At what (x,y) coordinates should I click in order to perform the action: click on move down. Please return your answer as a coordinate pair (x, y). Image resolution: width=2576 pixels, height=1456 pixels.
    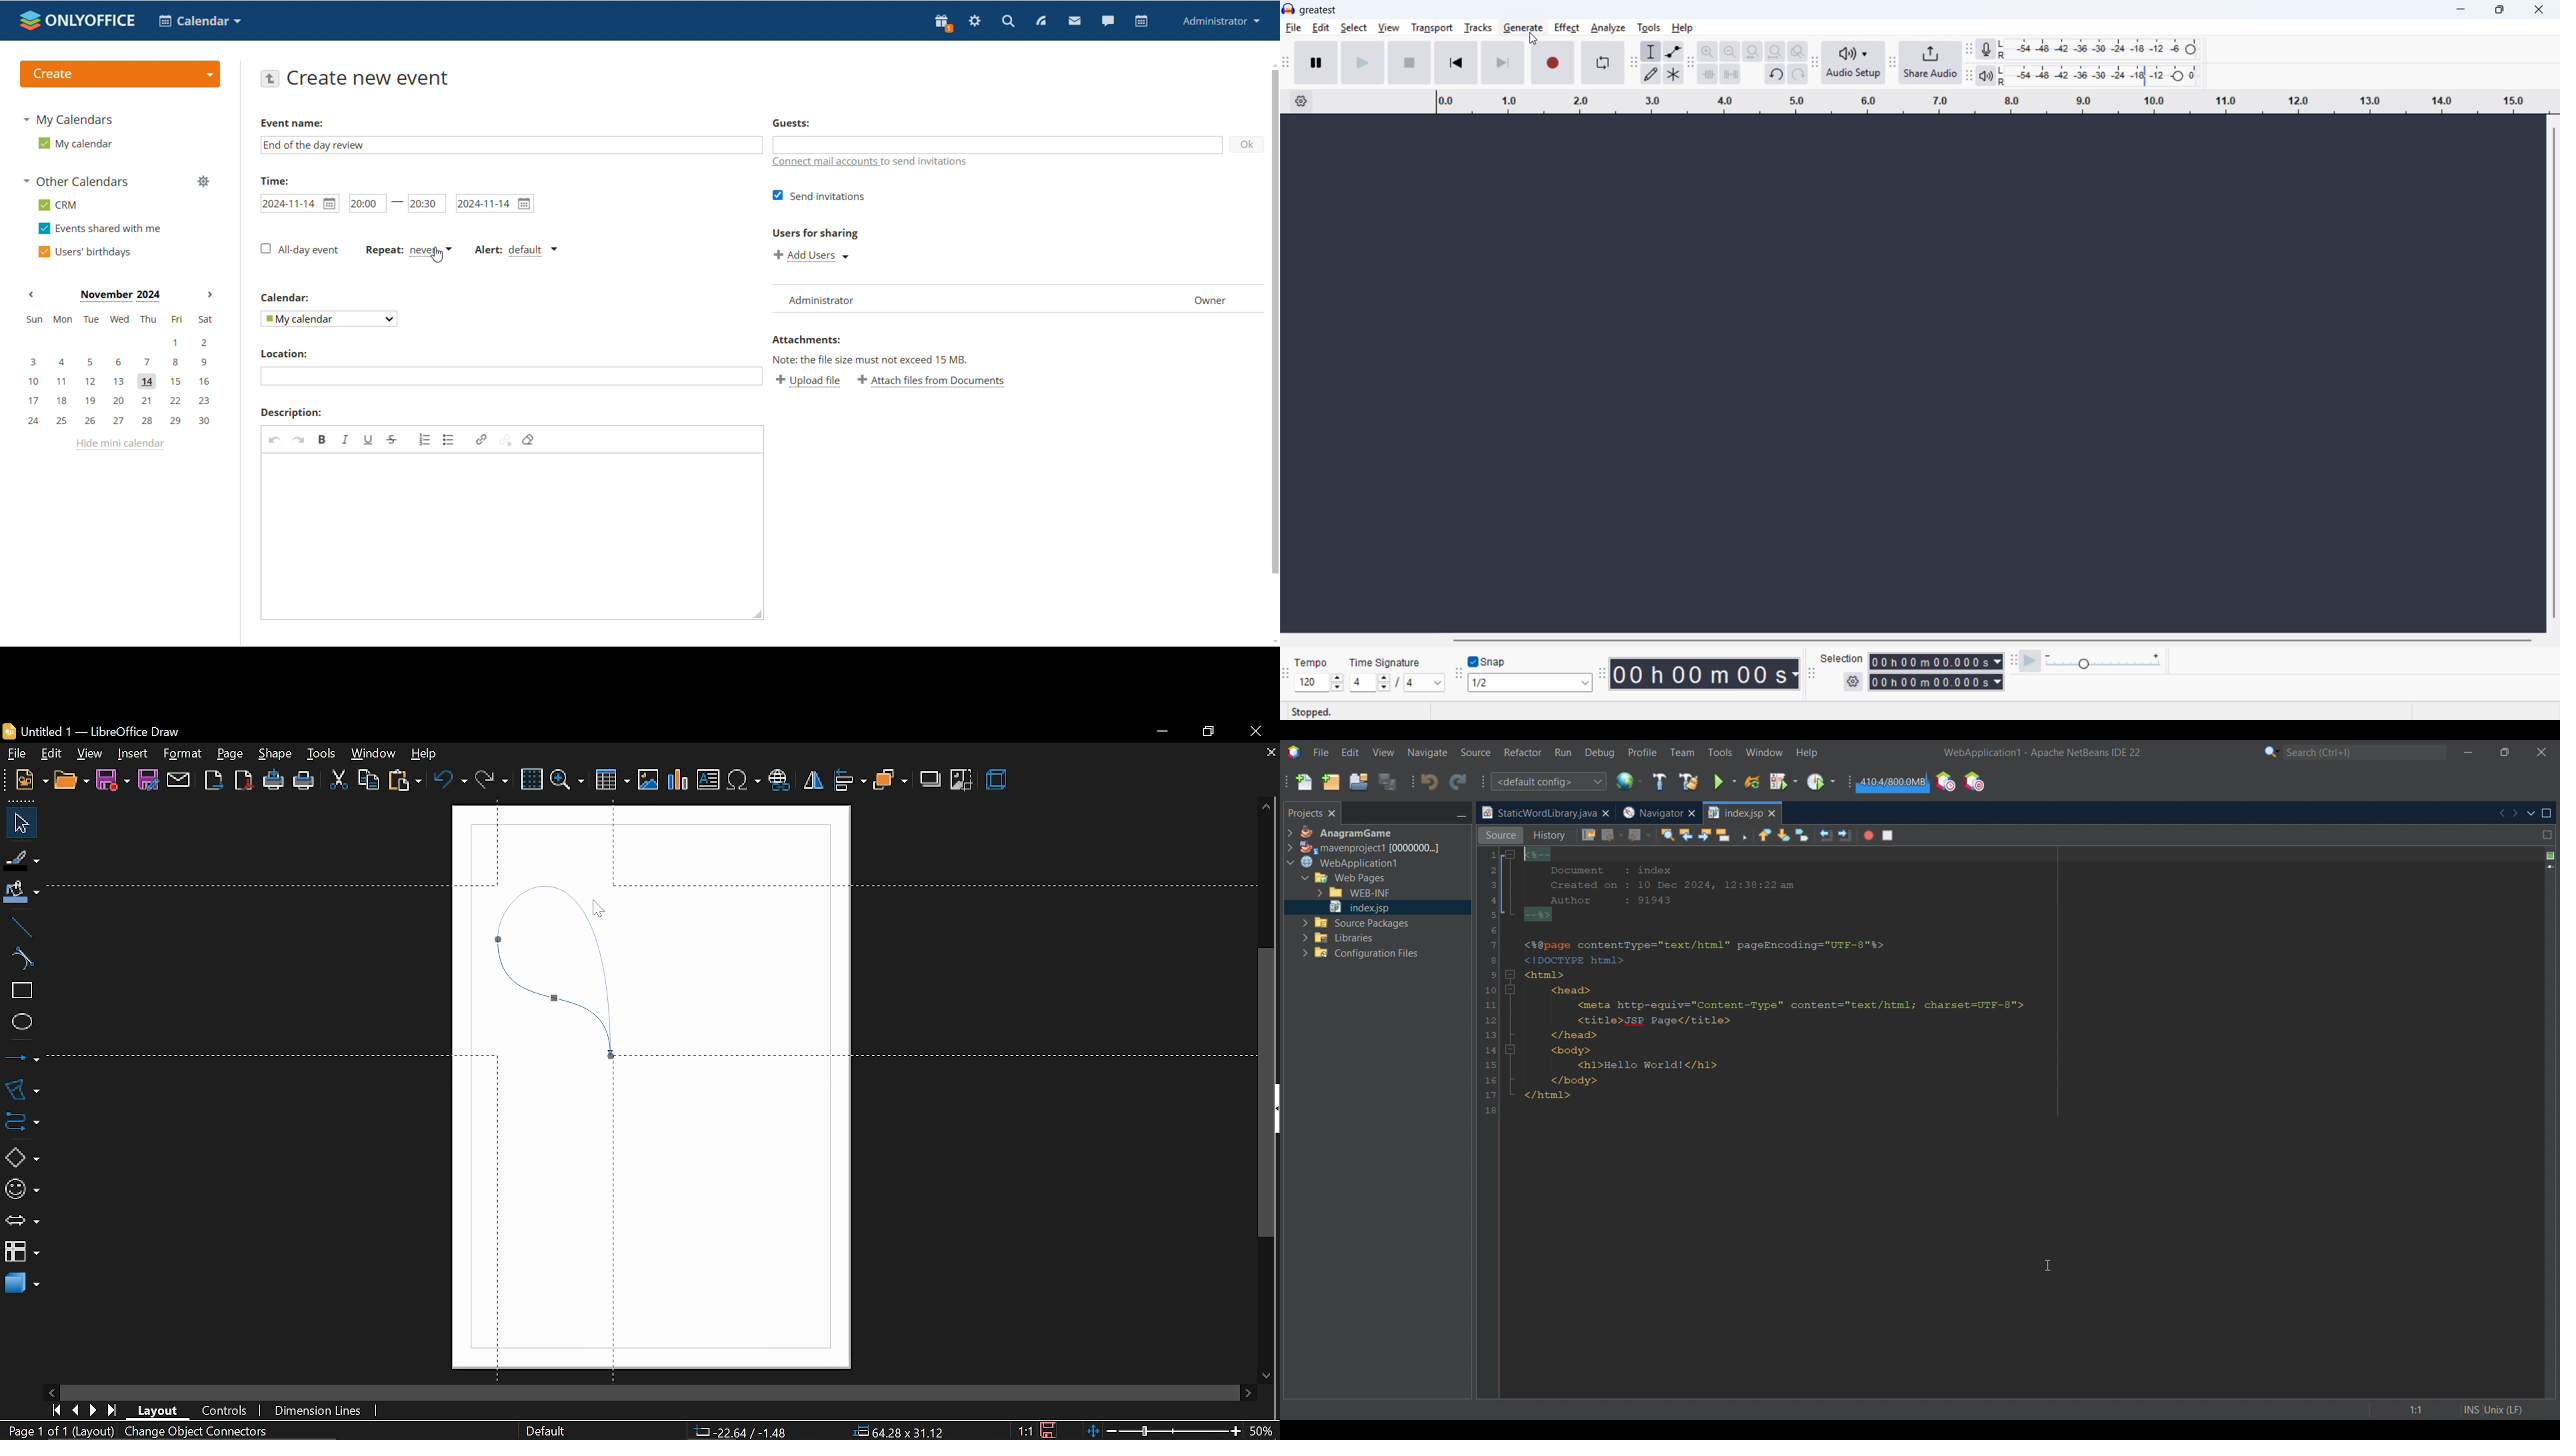
    Looking at the image, I should click on (1269, 1373).